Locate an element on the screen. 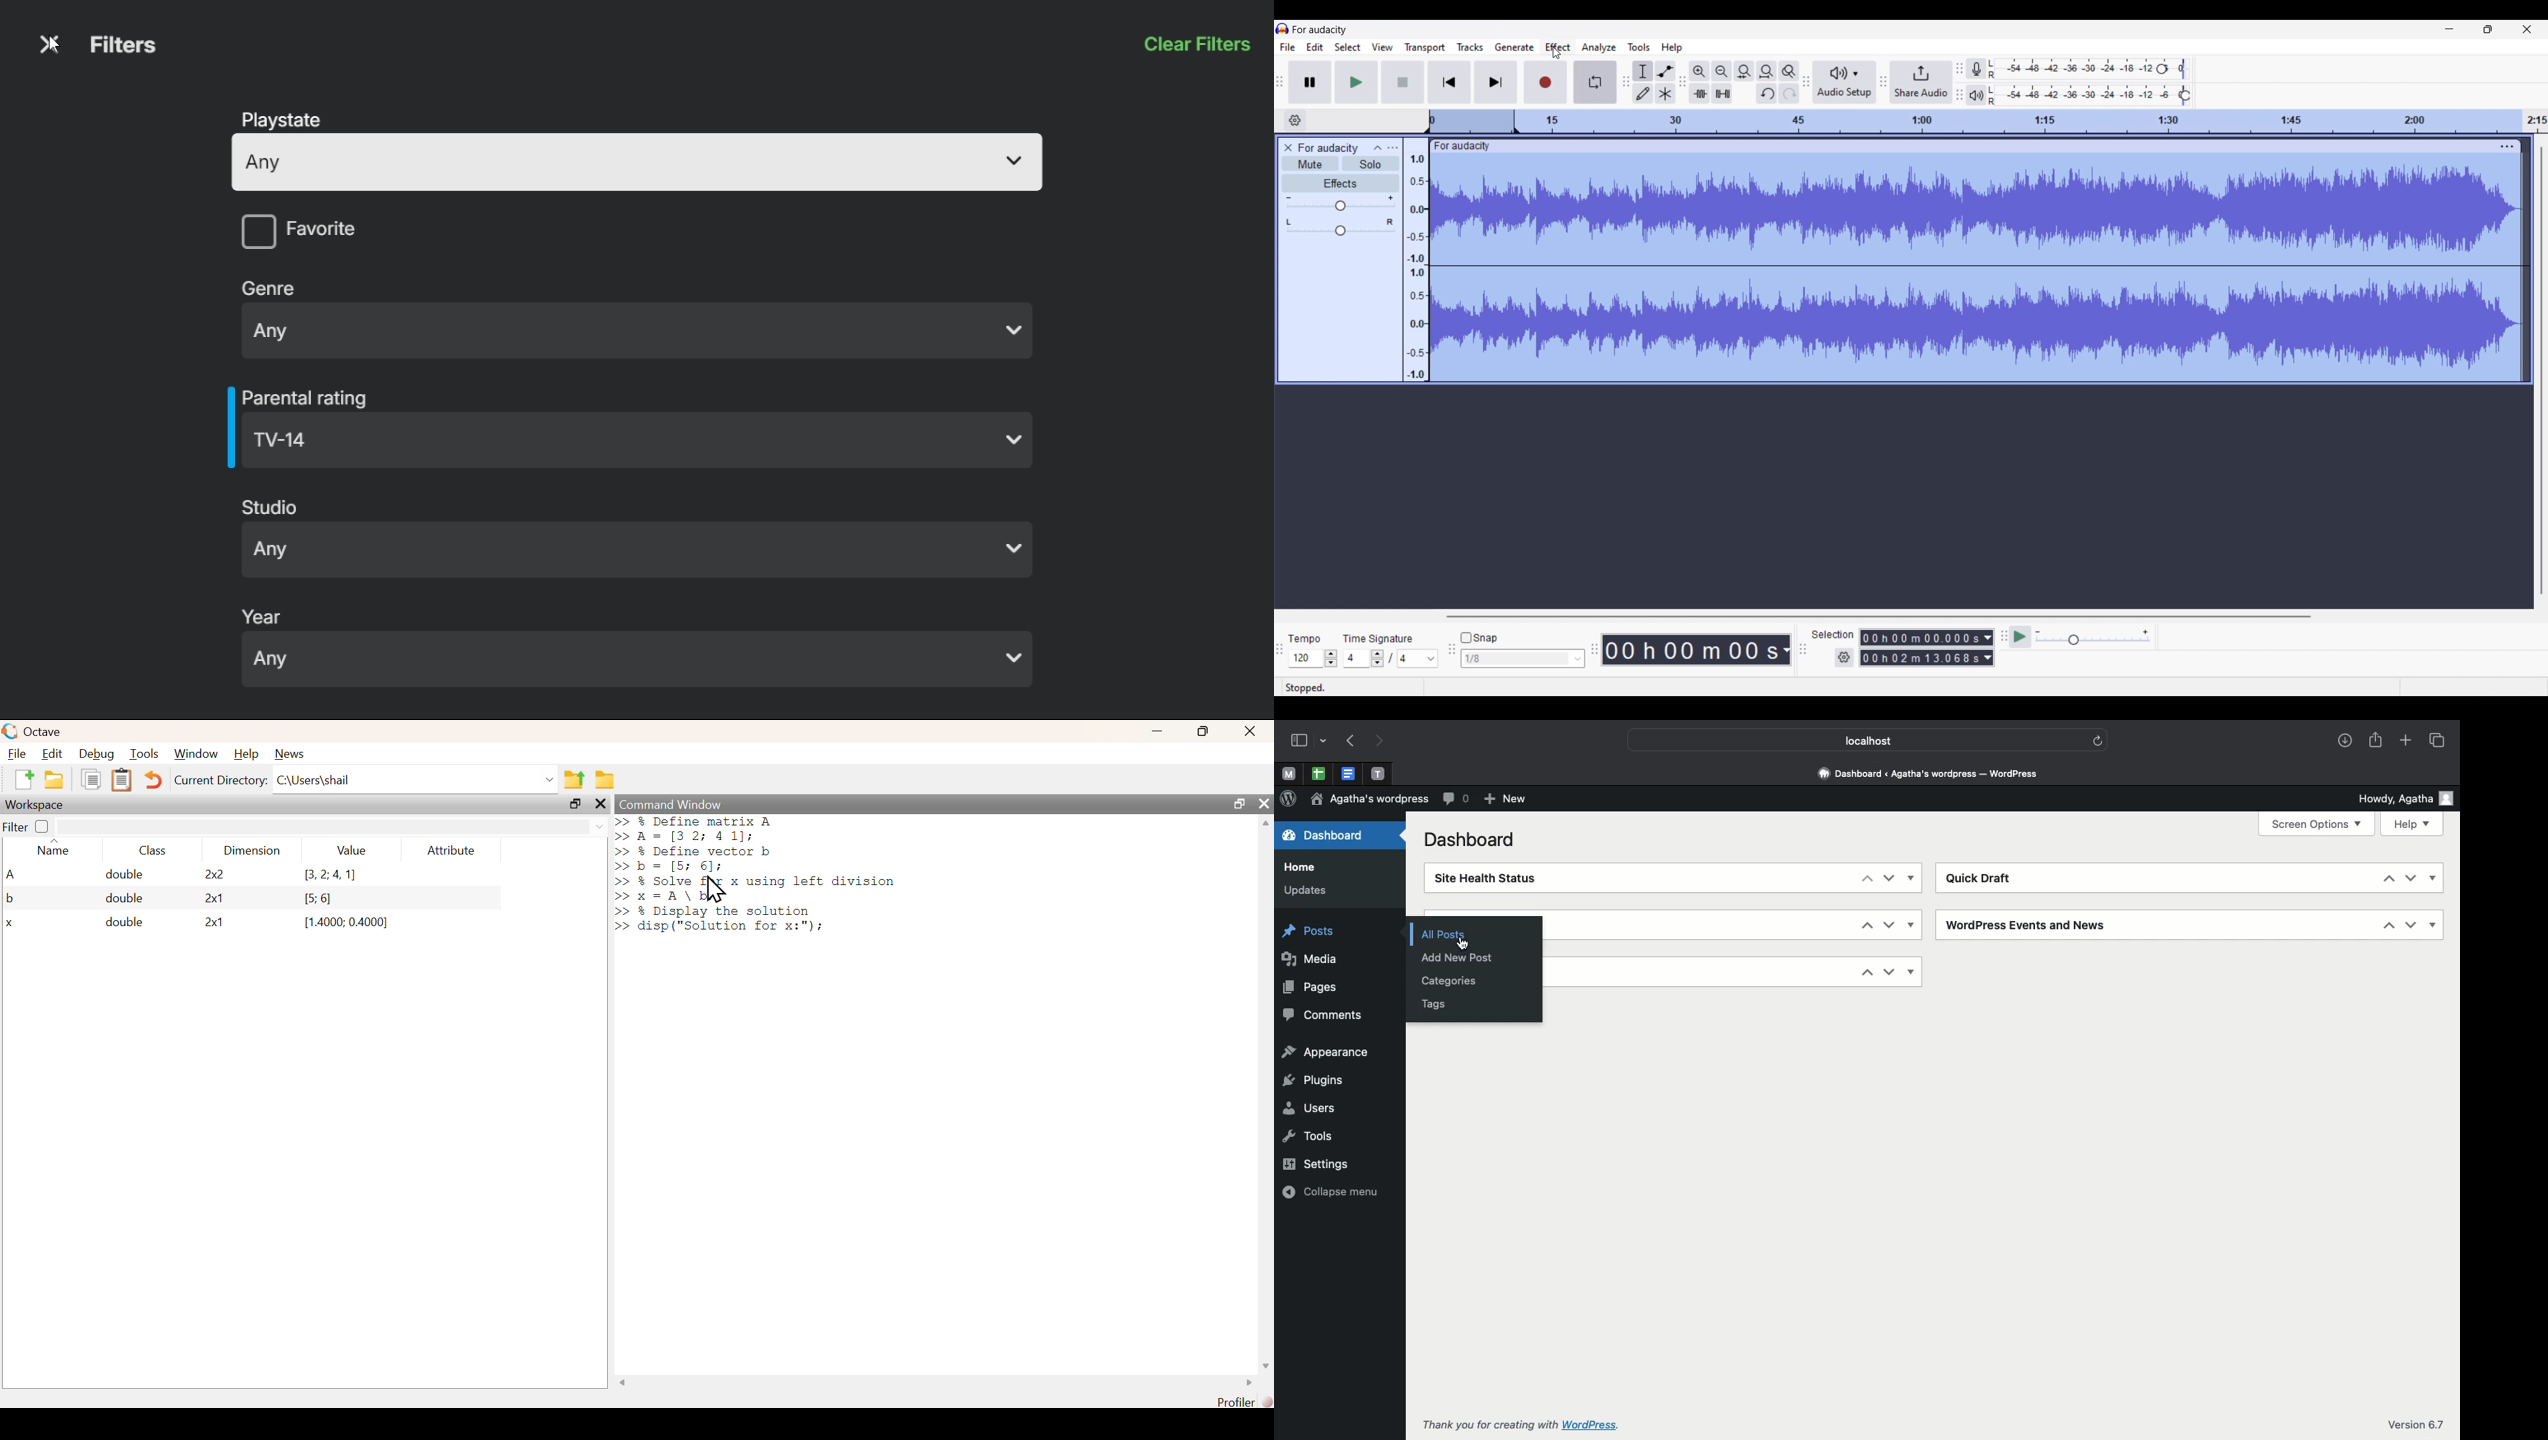 The height and width of the screenshot is (1456, 2548). Downloads is located at coordinates (2342, 739).